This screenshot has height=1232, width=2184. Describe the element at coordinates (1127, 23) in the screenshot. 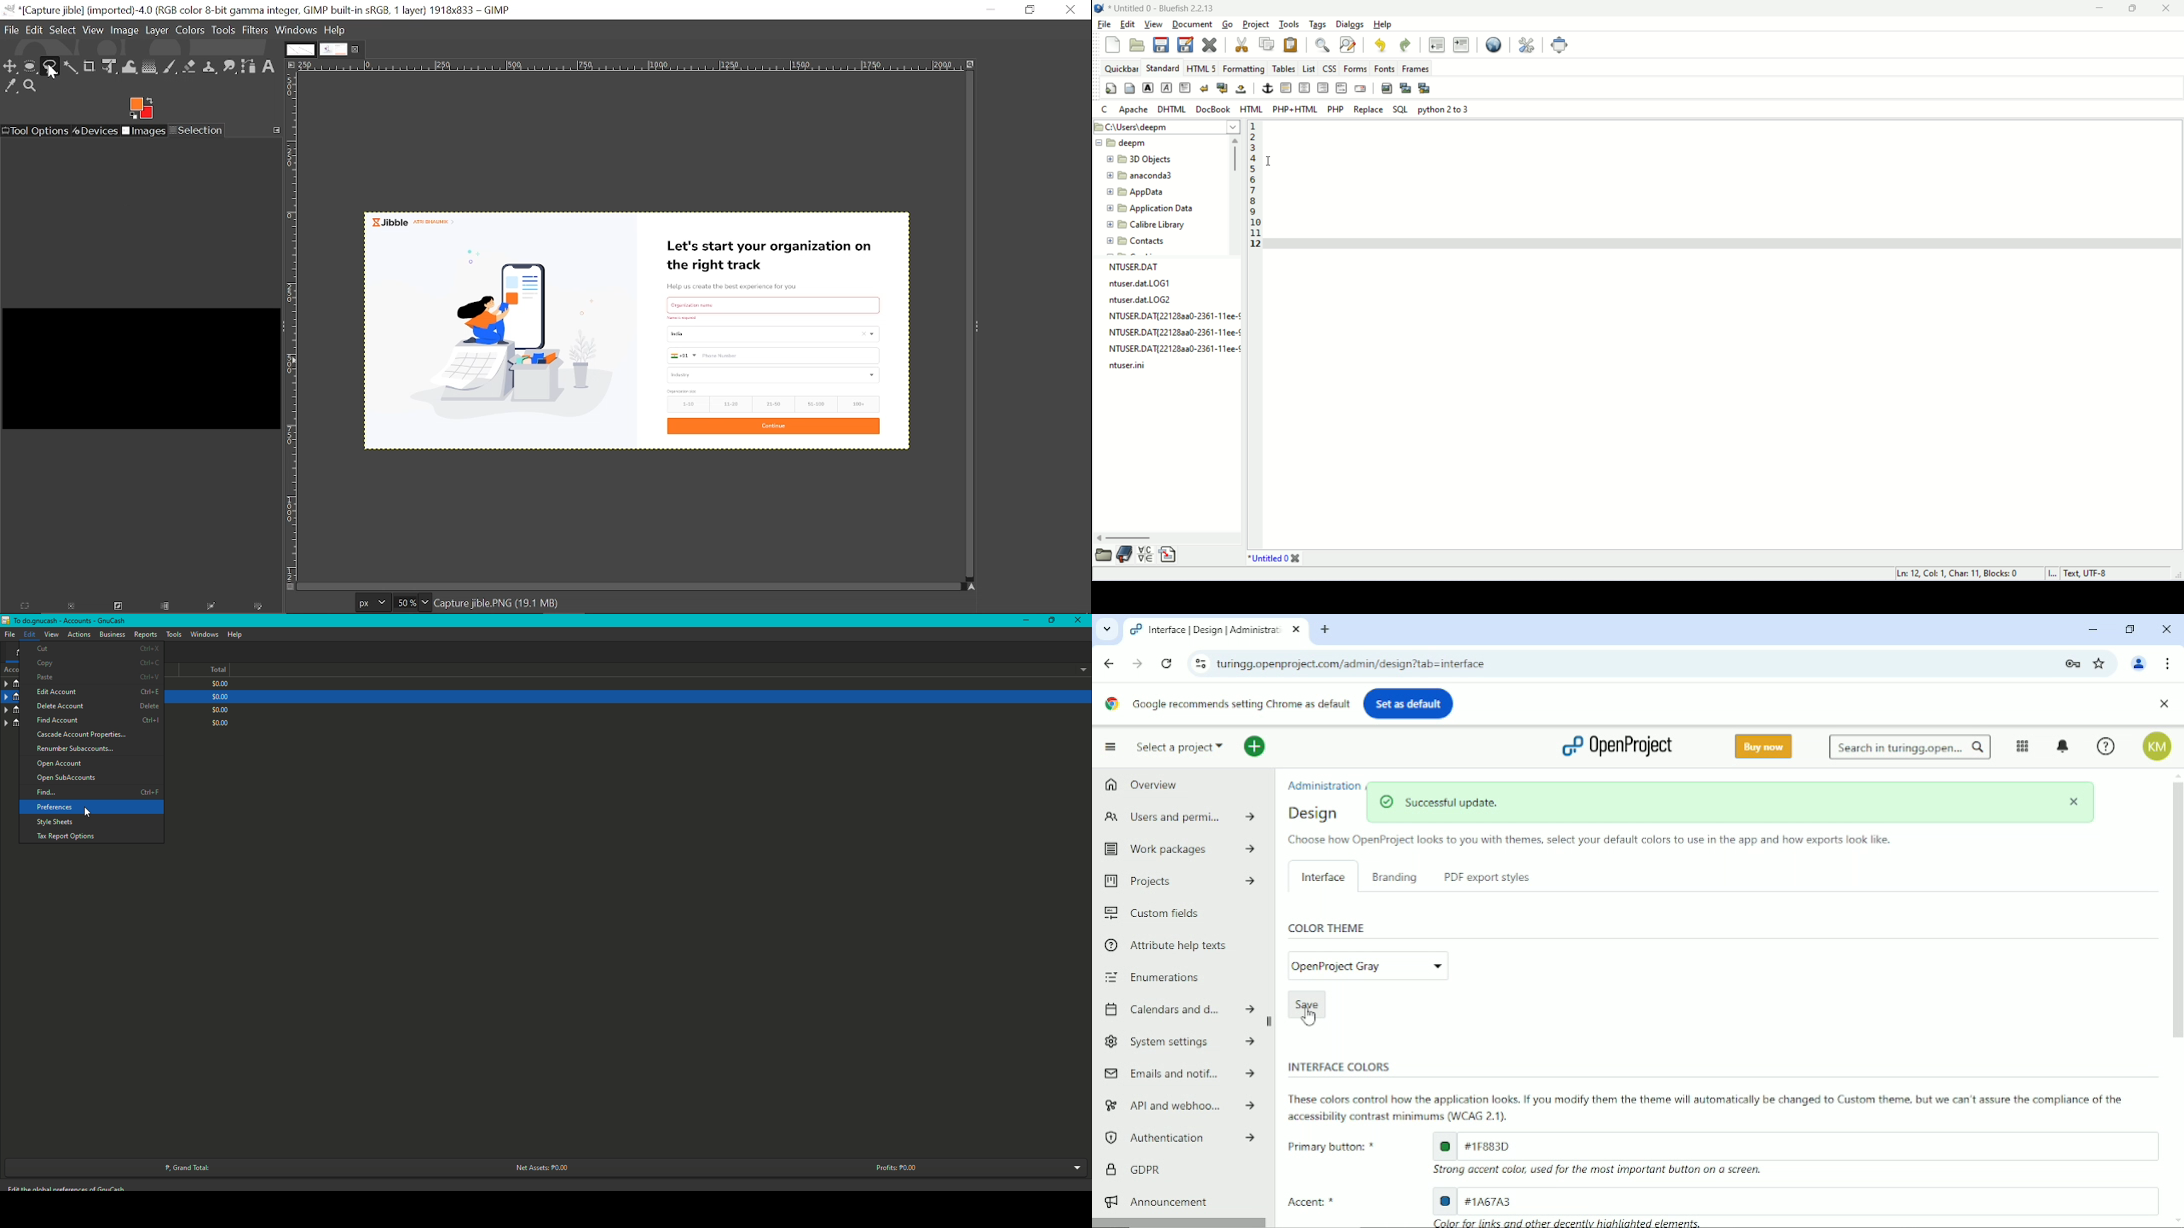

I see `edit` at that location.